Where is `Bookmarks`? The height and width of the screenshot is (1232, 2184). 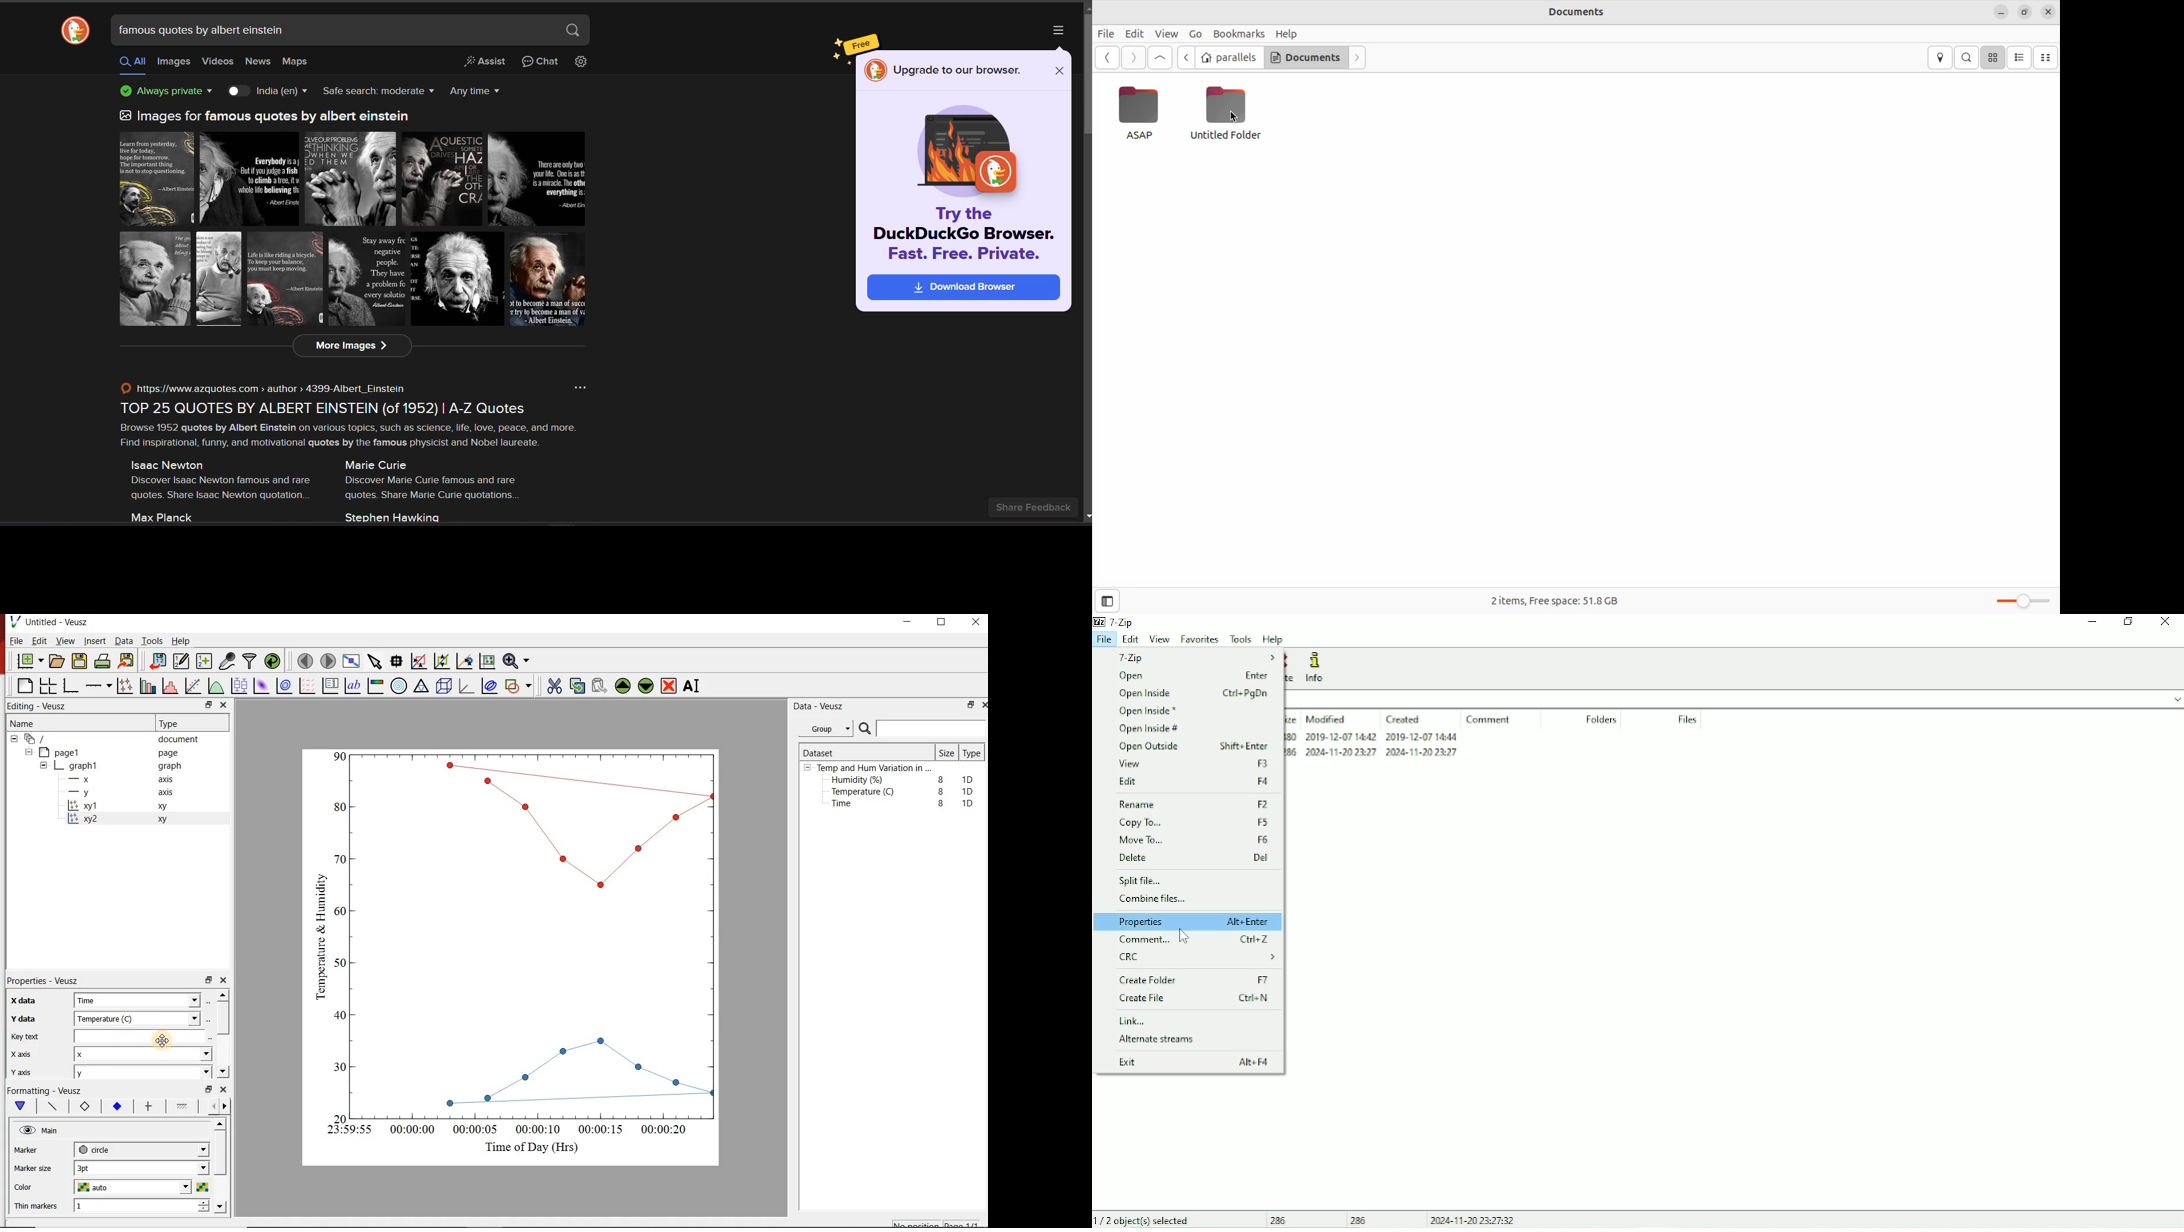
Bookmarks is located at coordinates (1238, 32).